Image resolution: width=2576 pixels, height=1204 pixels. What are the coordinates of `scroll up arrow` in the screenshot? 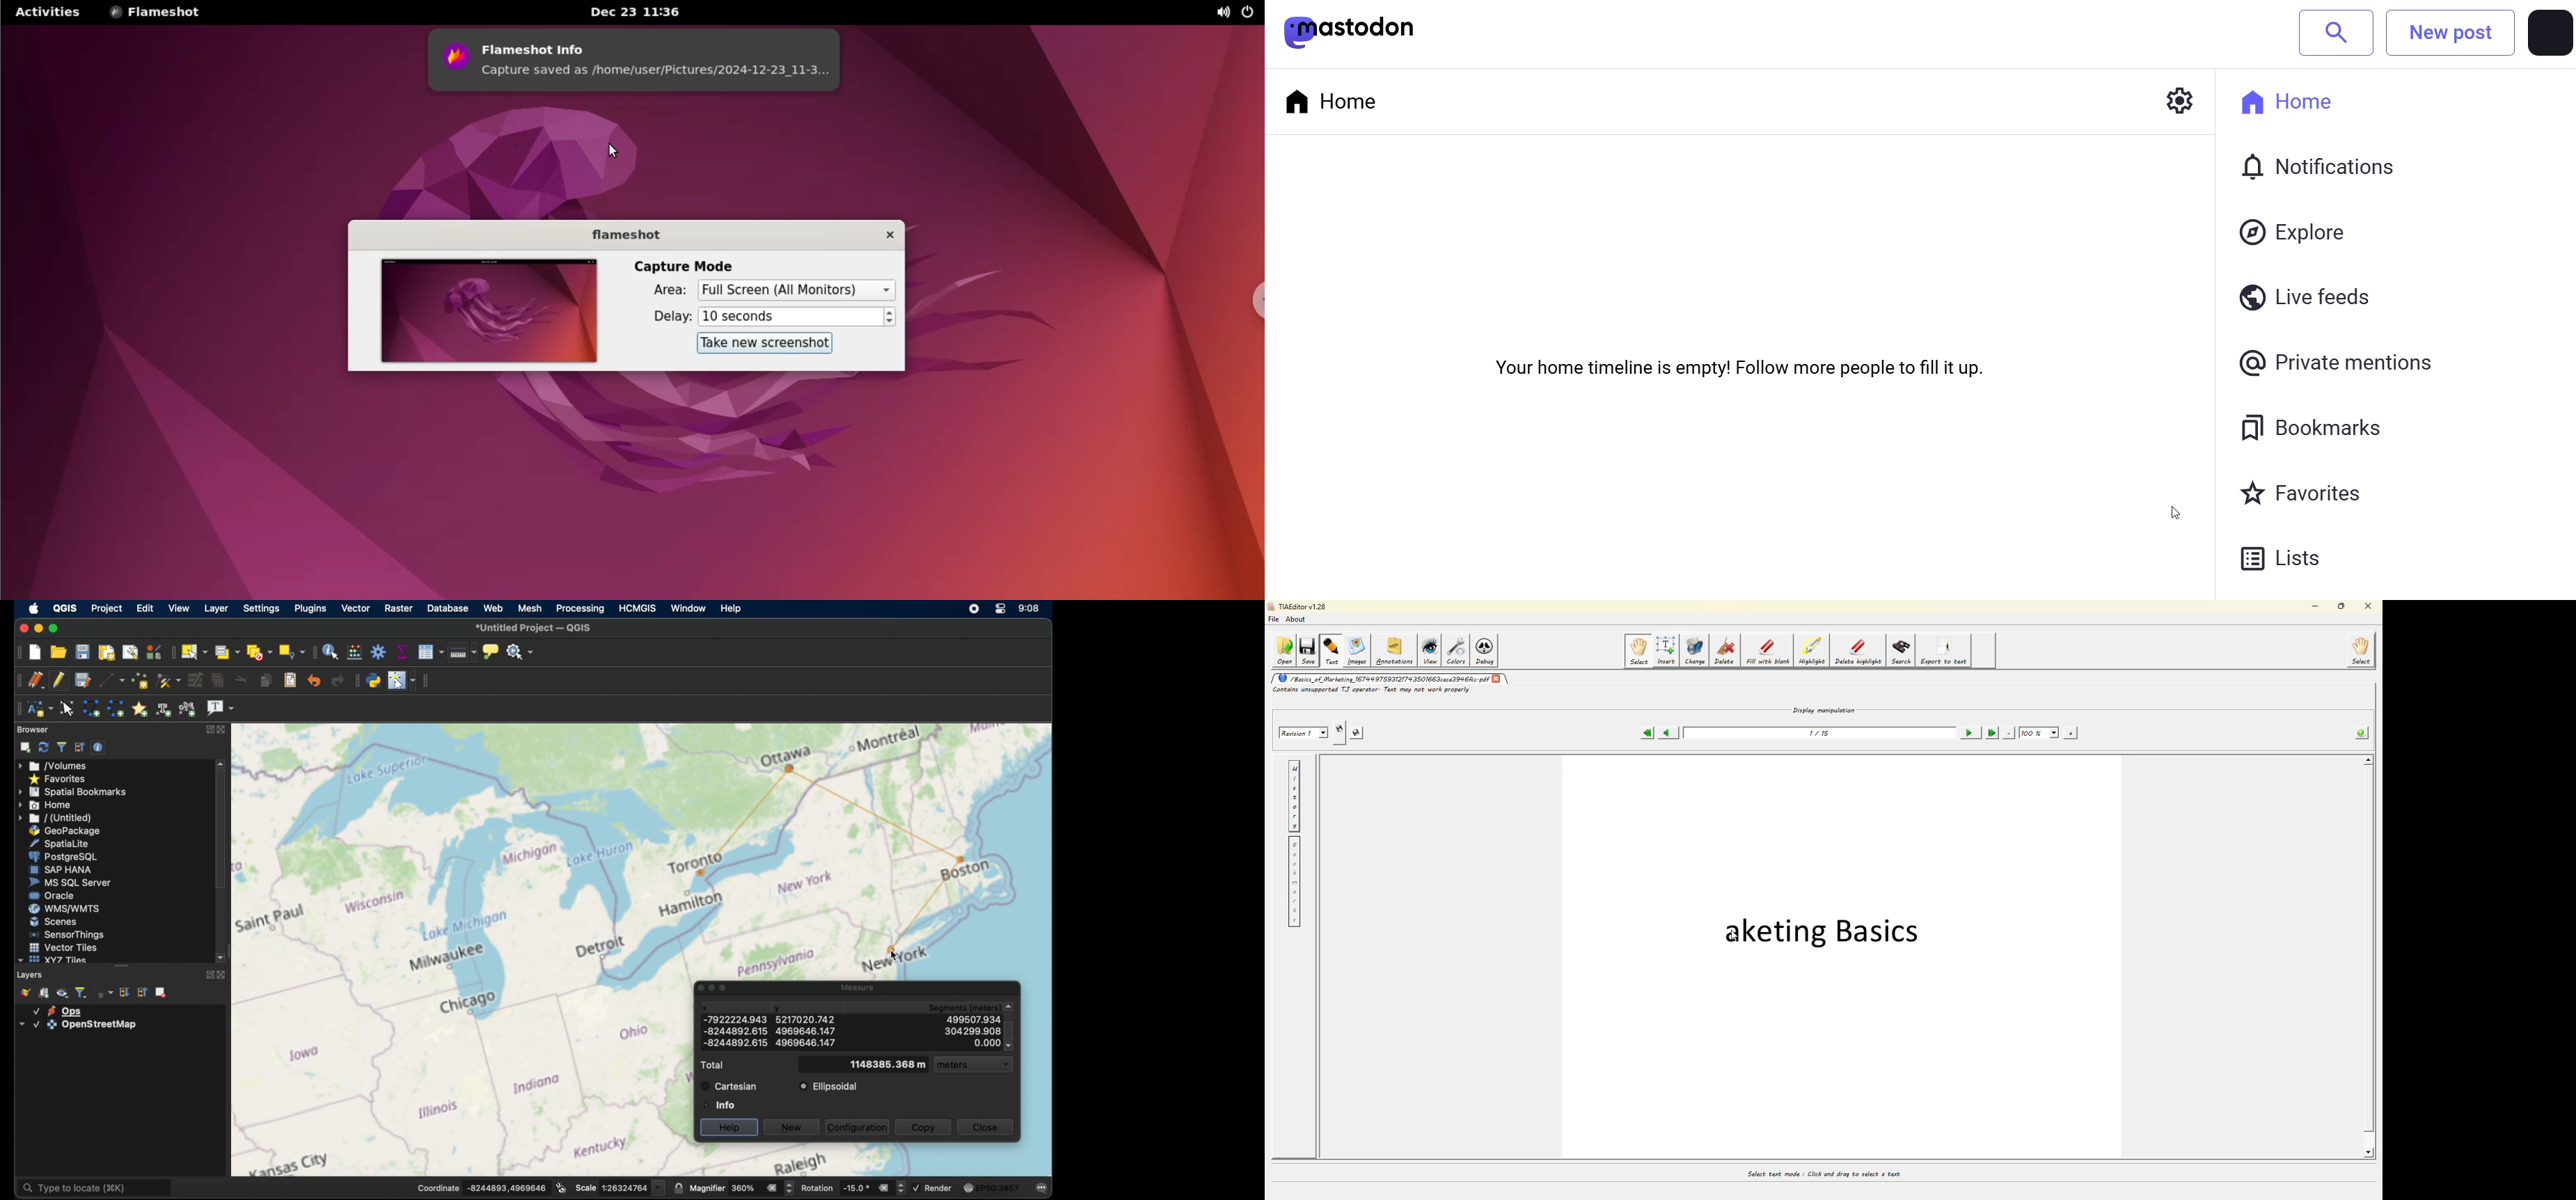 It's located at (221, 763).